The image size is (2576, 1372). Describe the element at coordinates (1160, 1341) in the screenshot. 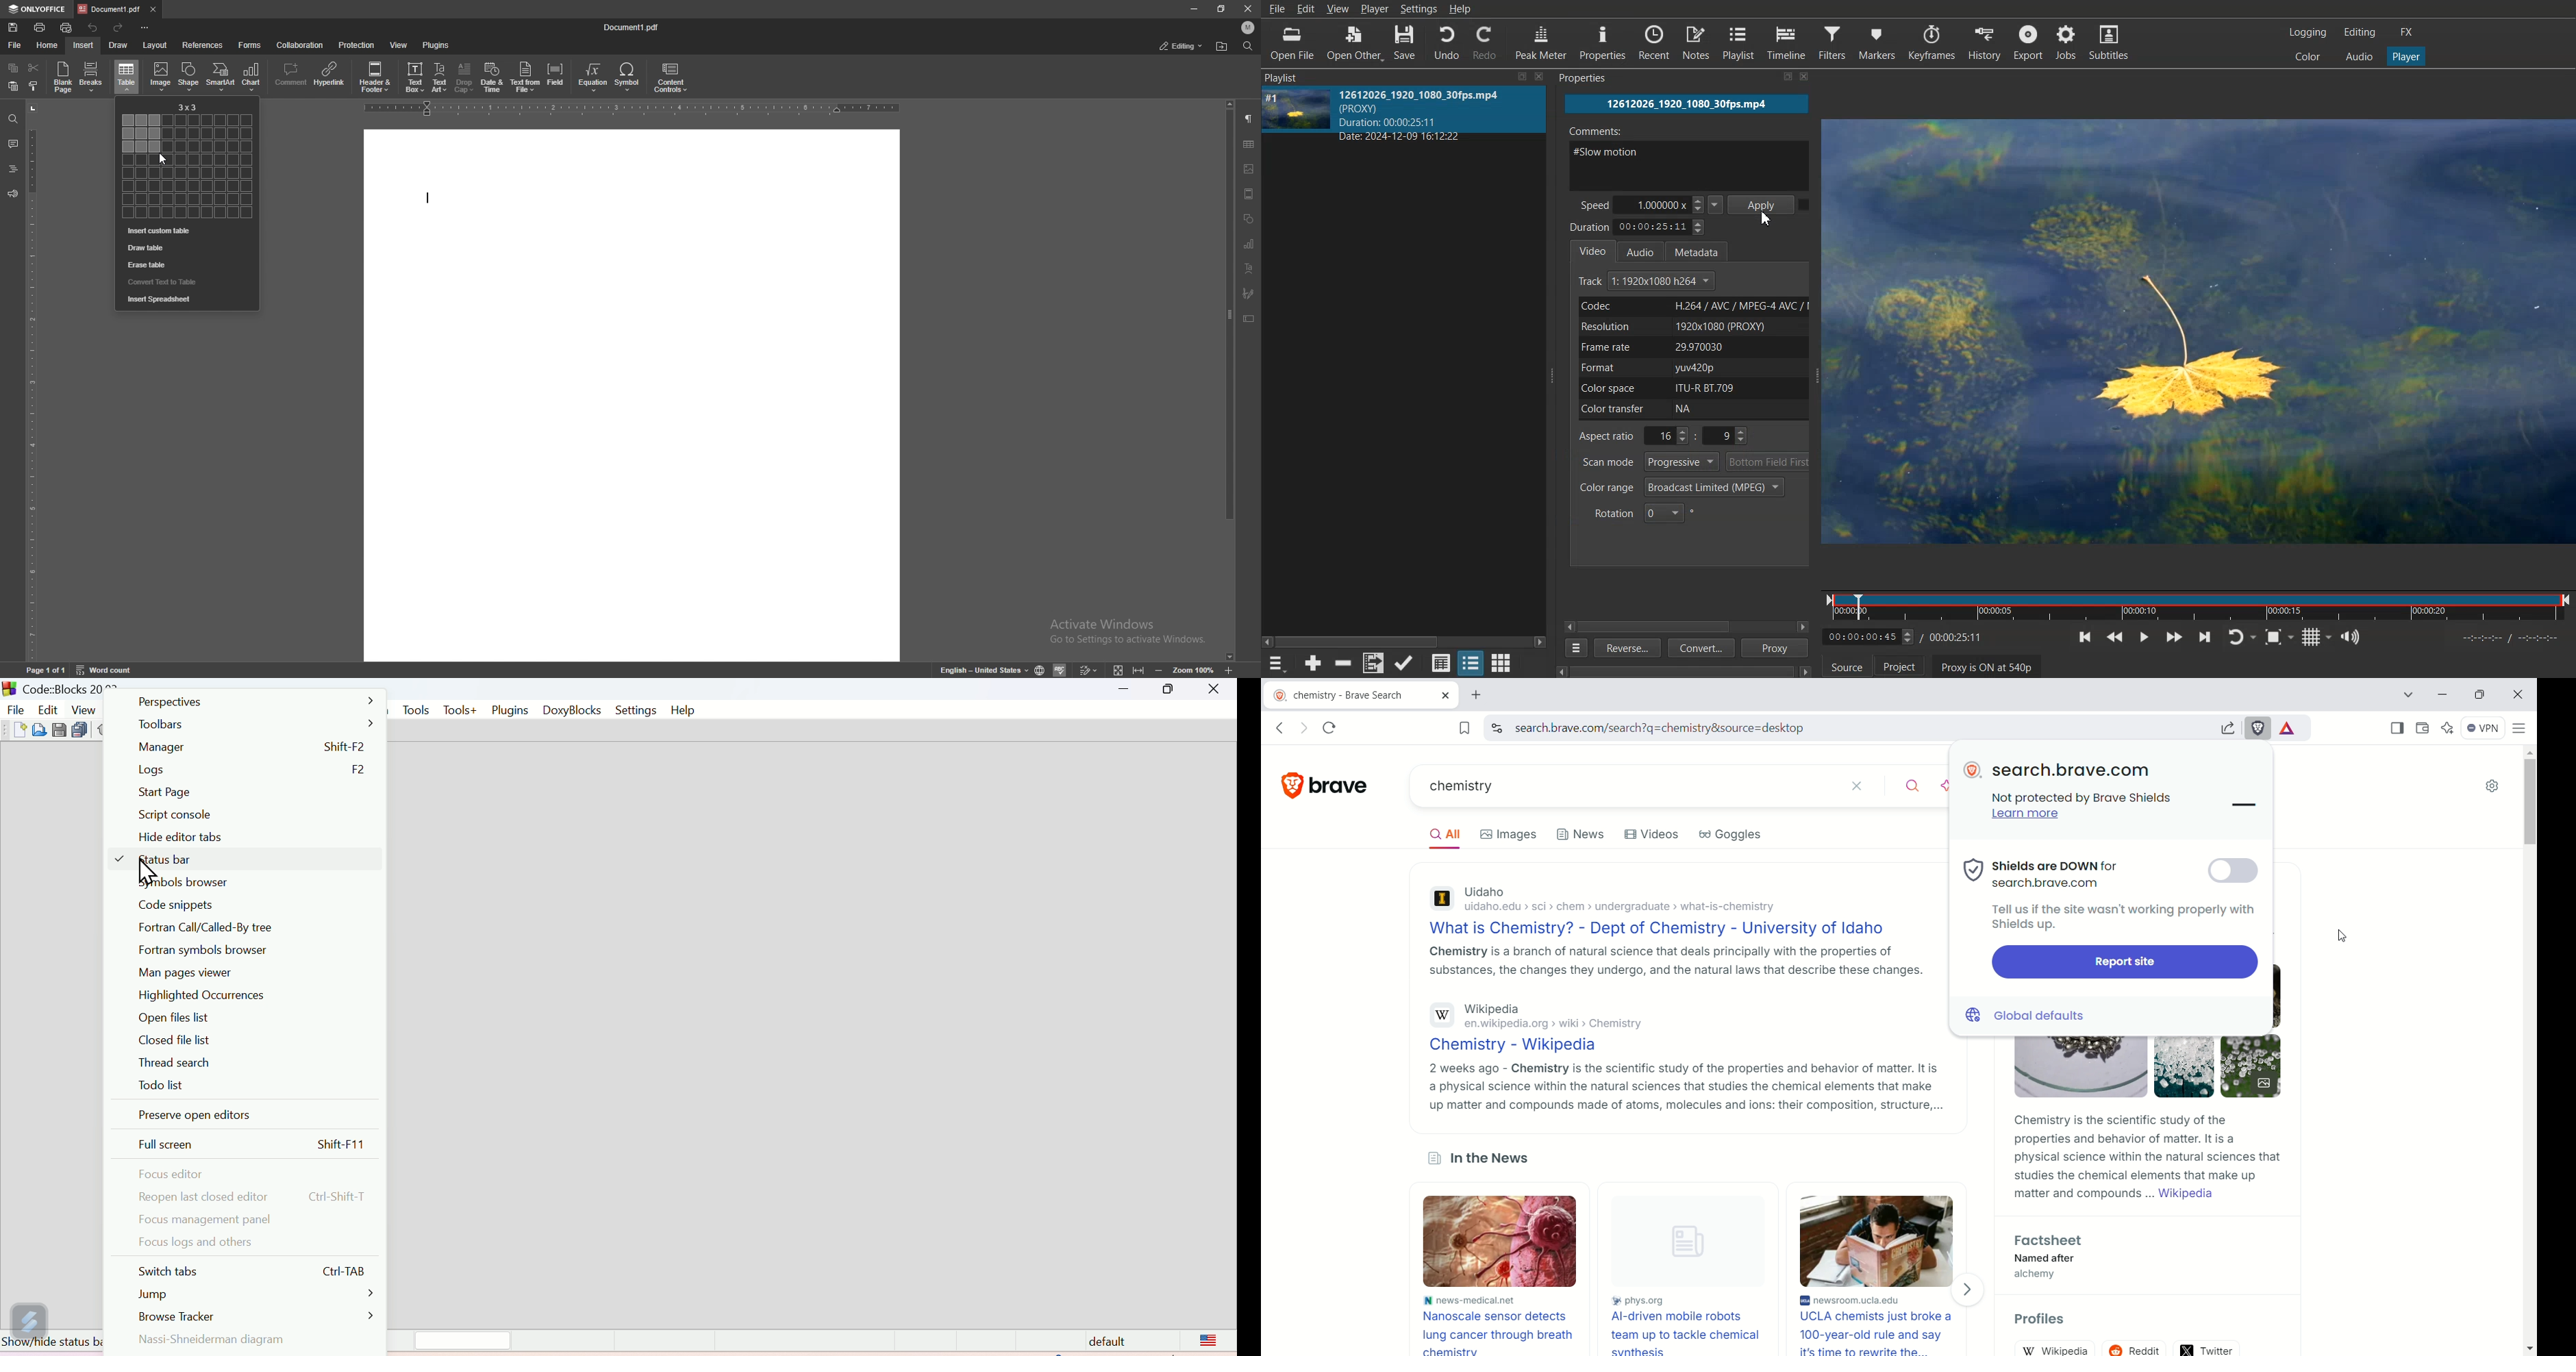

I see `Default` at that location.